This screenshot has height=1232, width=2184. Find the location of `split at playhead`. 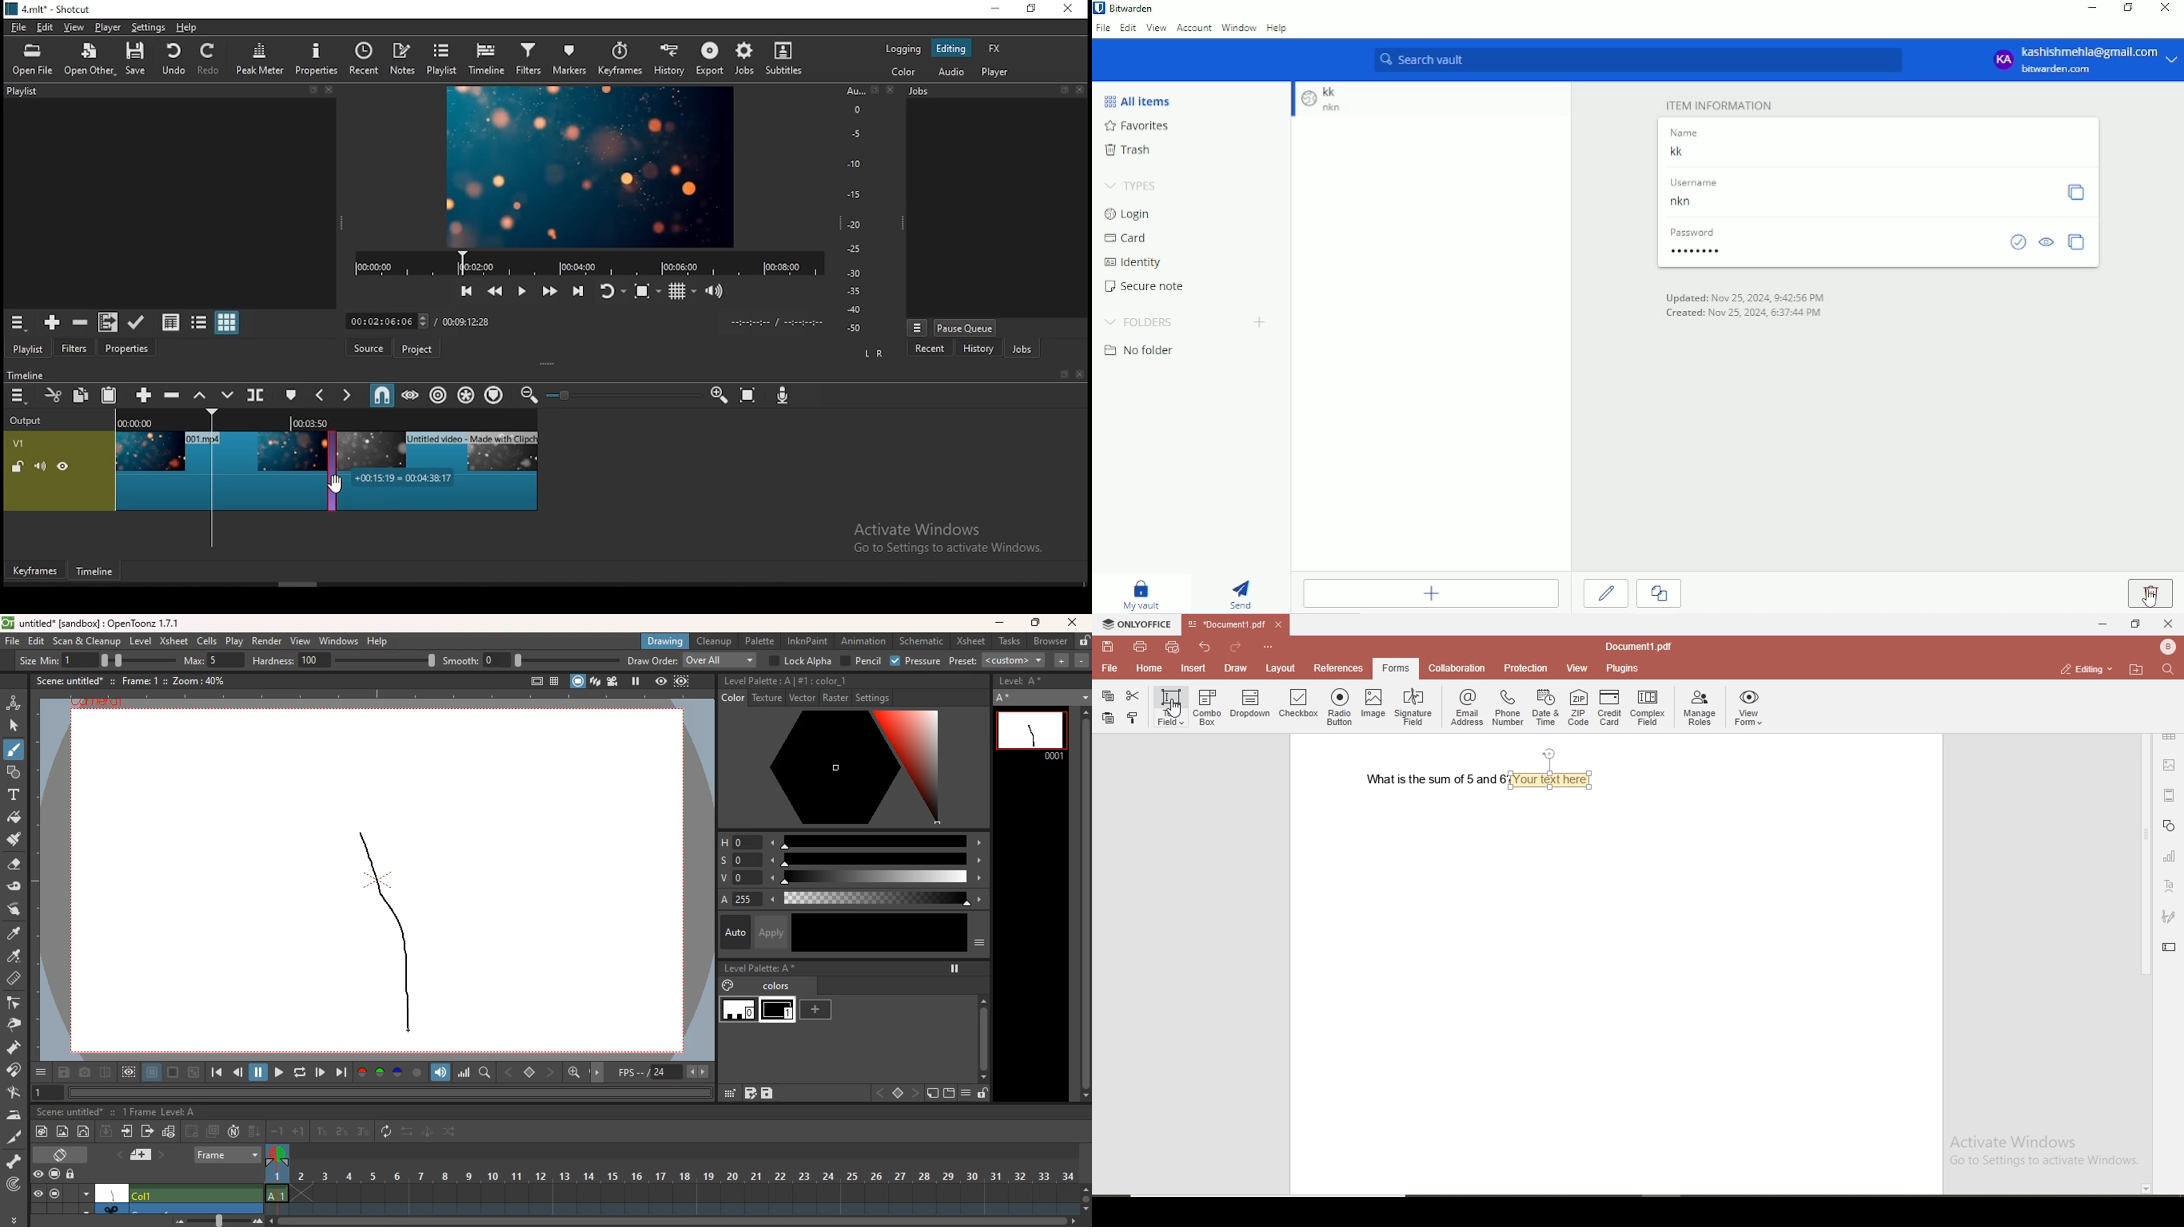

split at playhead is located at coordinates (258, 394).